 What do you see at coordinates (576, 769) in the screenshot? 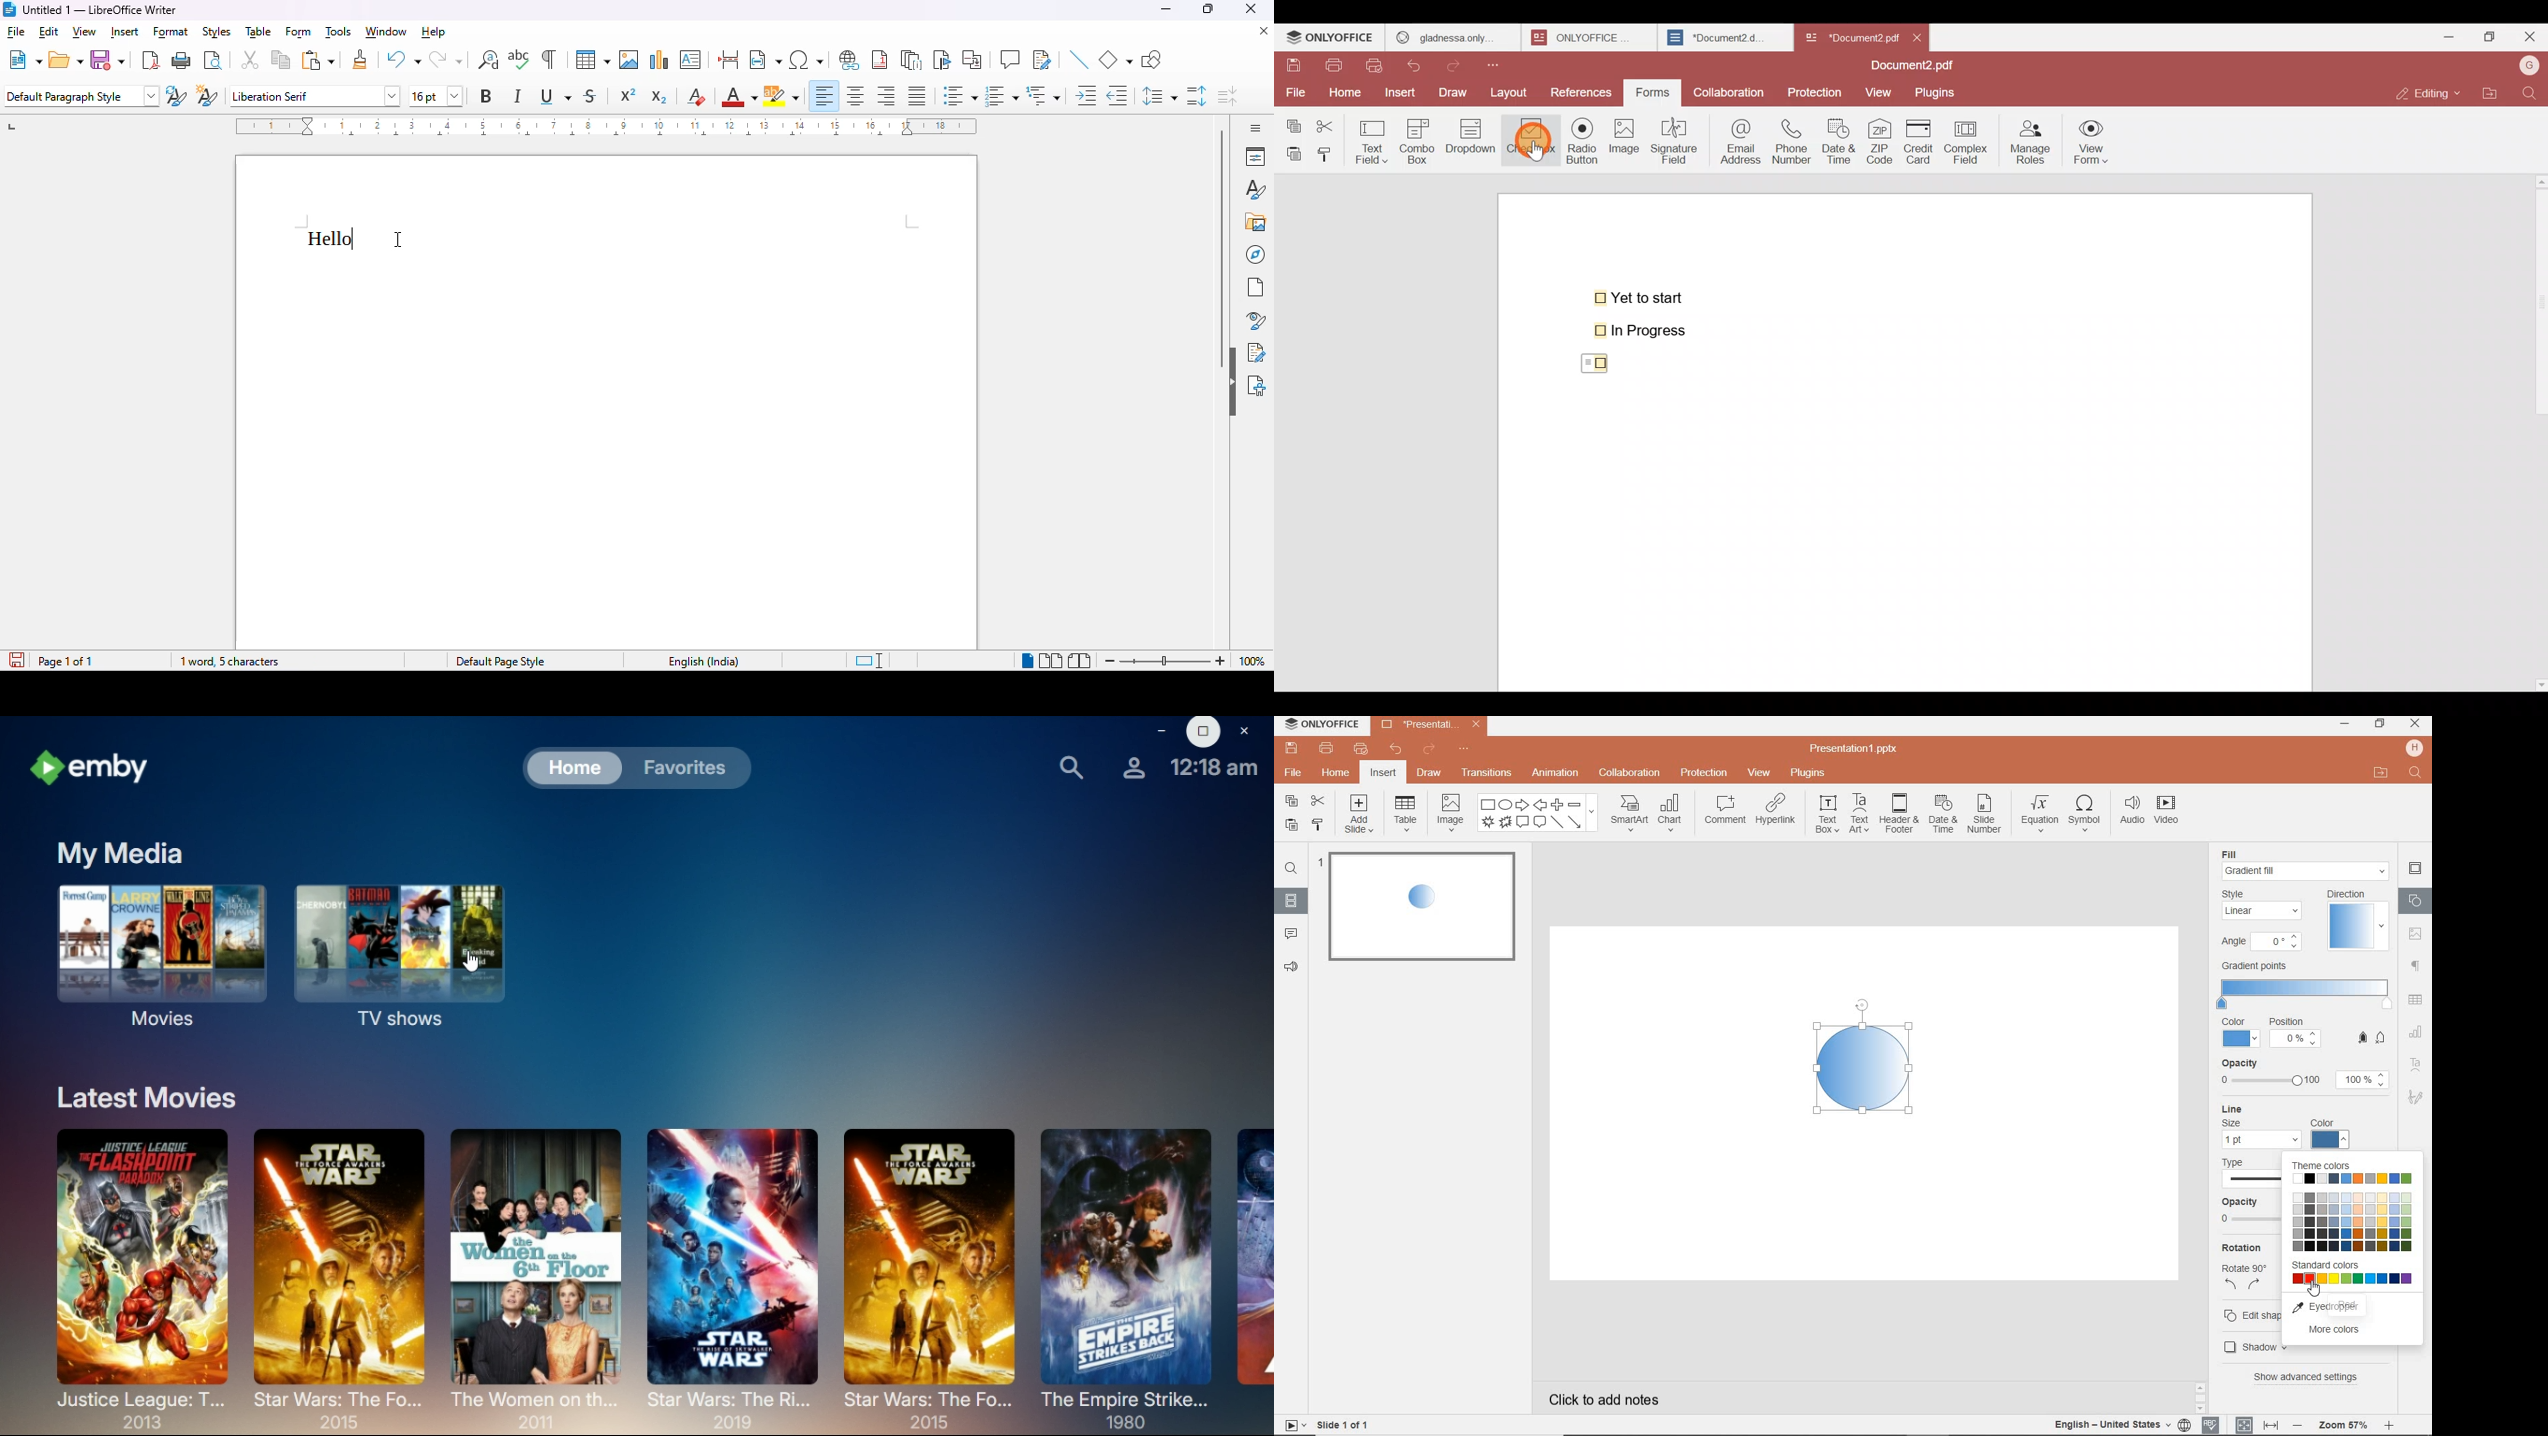
I see `home` at bounding box center [576, 769].